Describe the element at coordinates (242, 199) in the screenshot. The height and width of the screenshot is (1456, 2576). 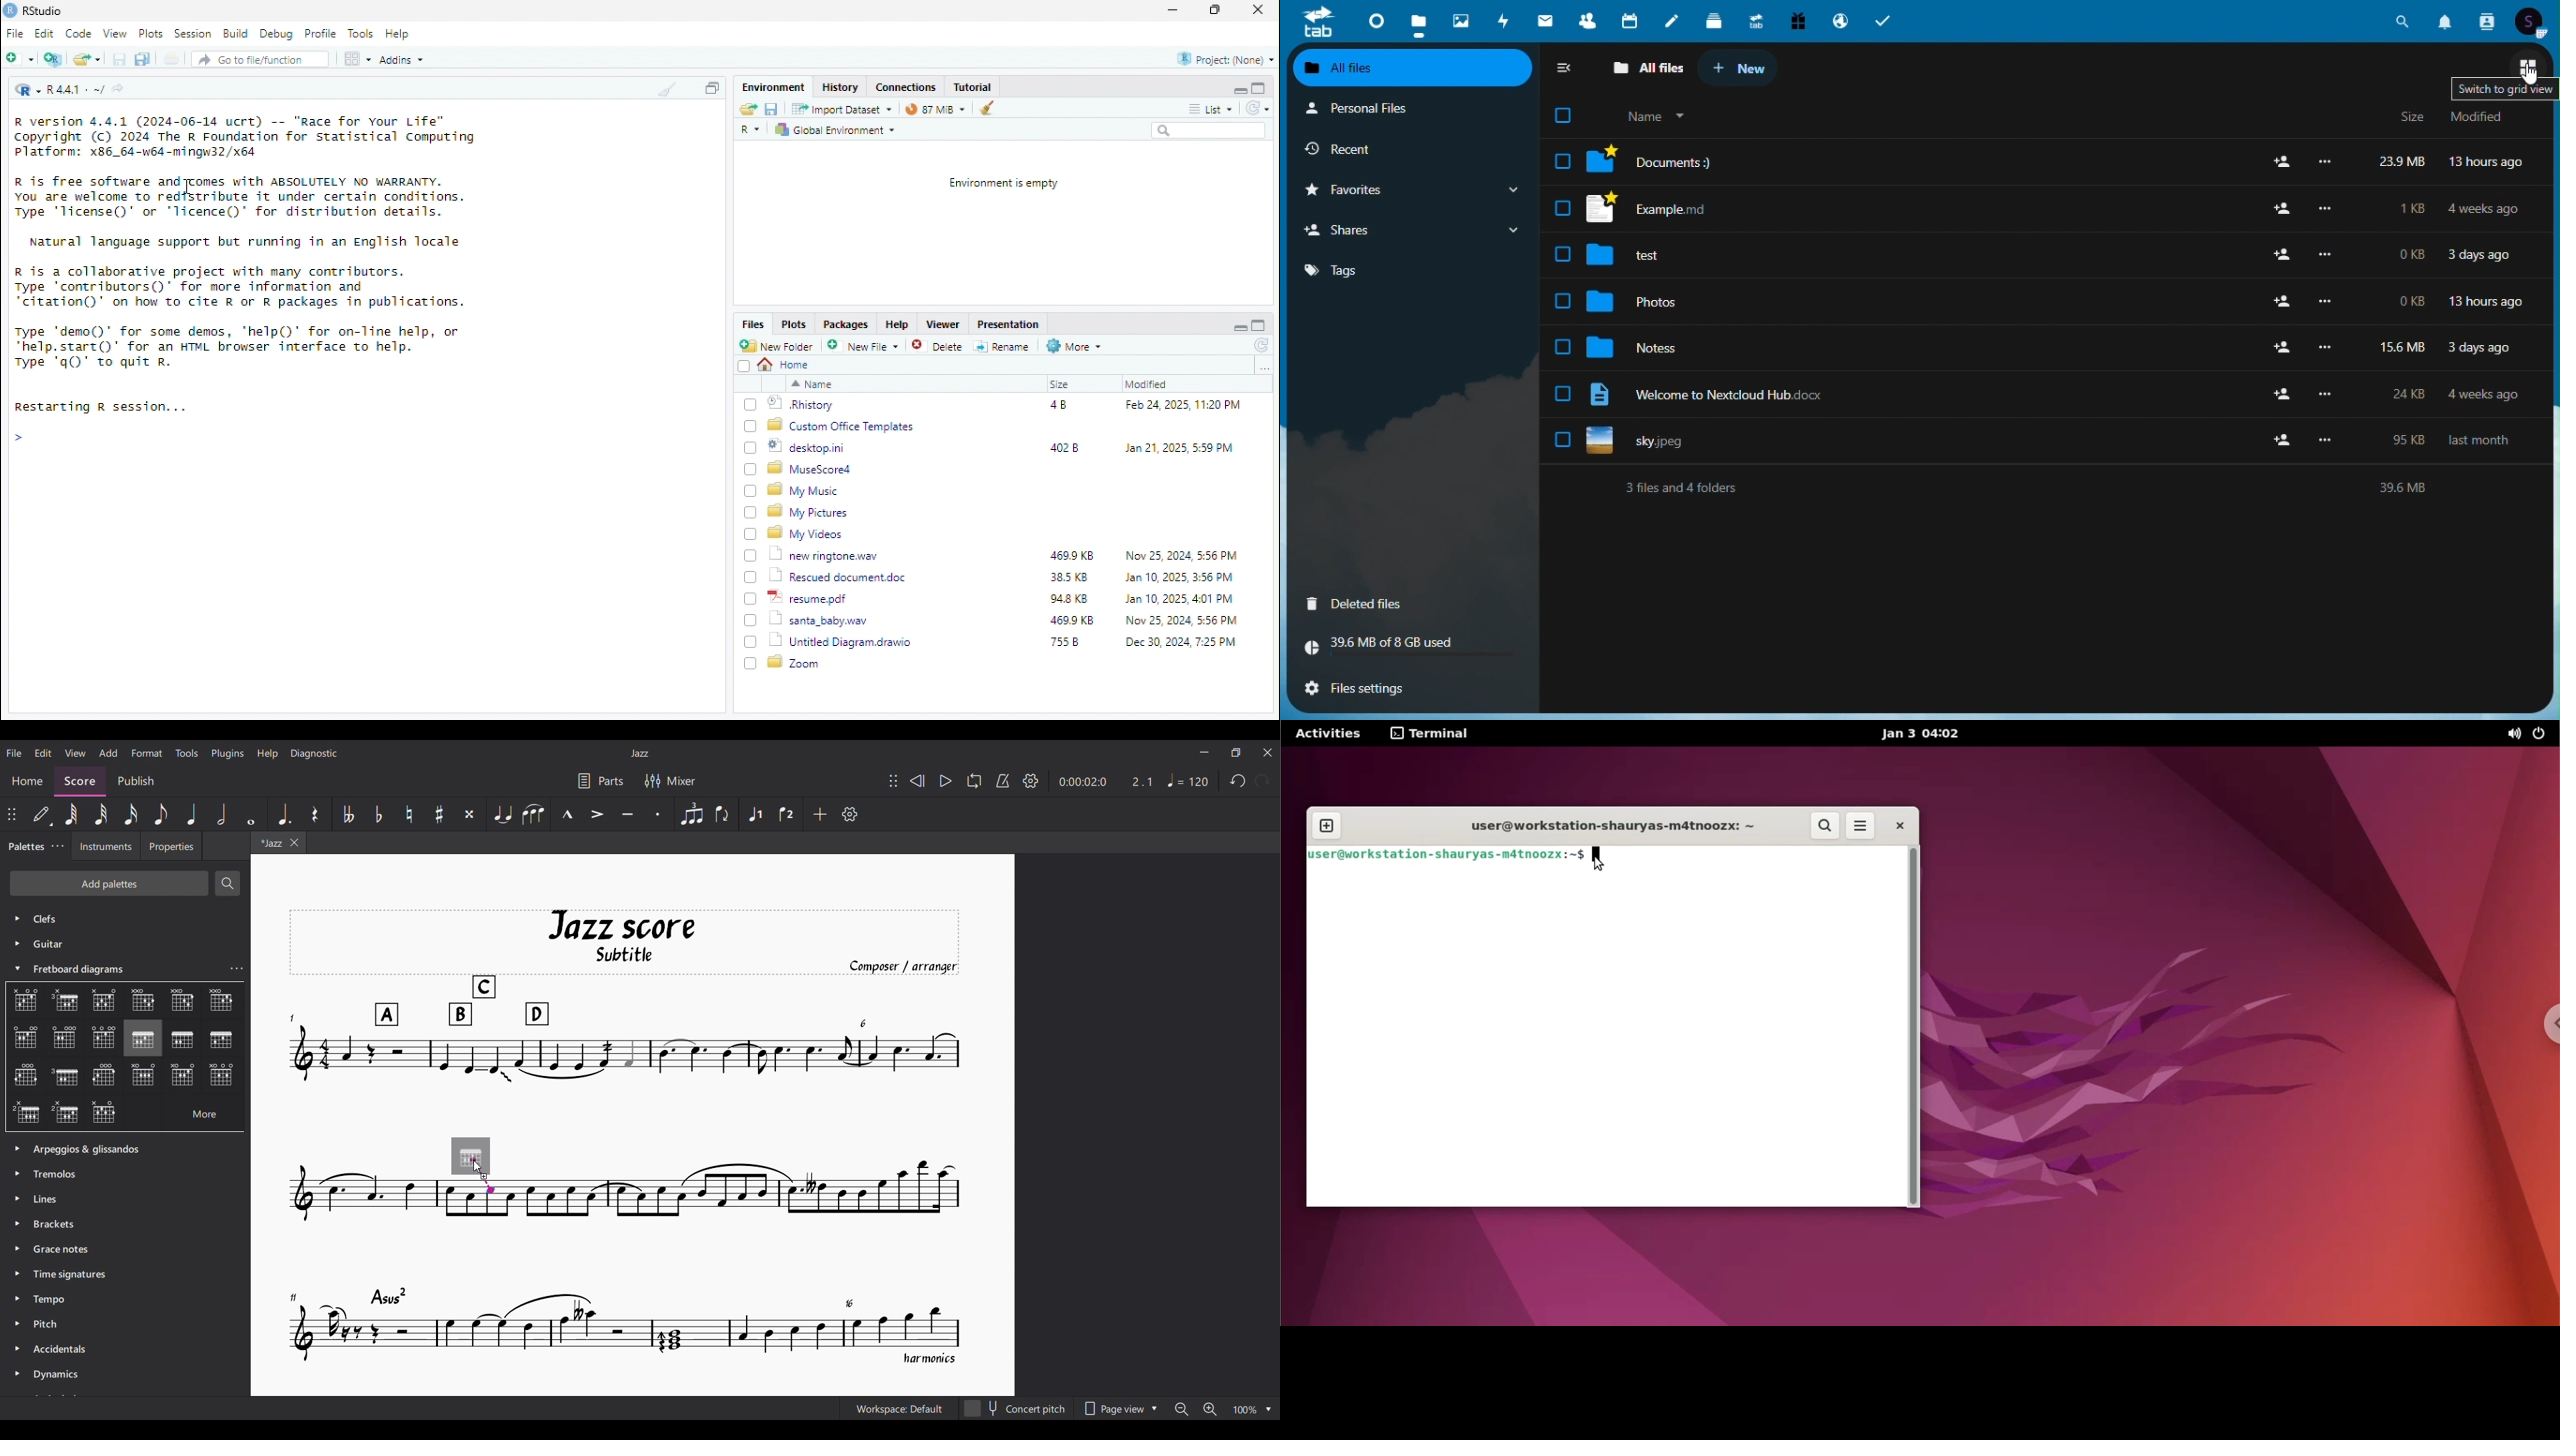
I see `R is free software and comes with ABSOLUTELY NO WARRANTY.
You are welcome to redistribute it under certain conditions.
Type 'Ticense()' or "licence()' for distribution details.` at that location.